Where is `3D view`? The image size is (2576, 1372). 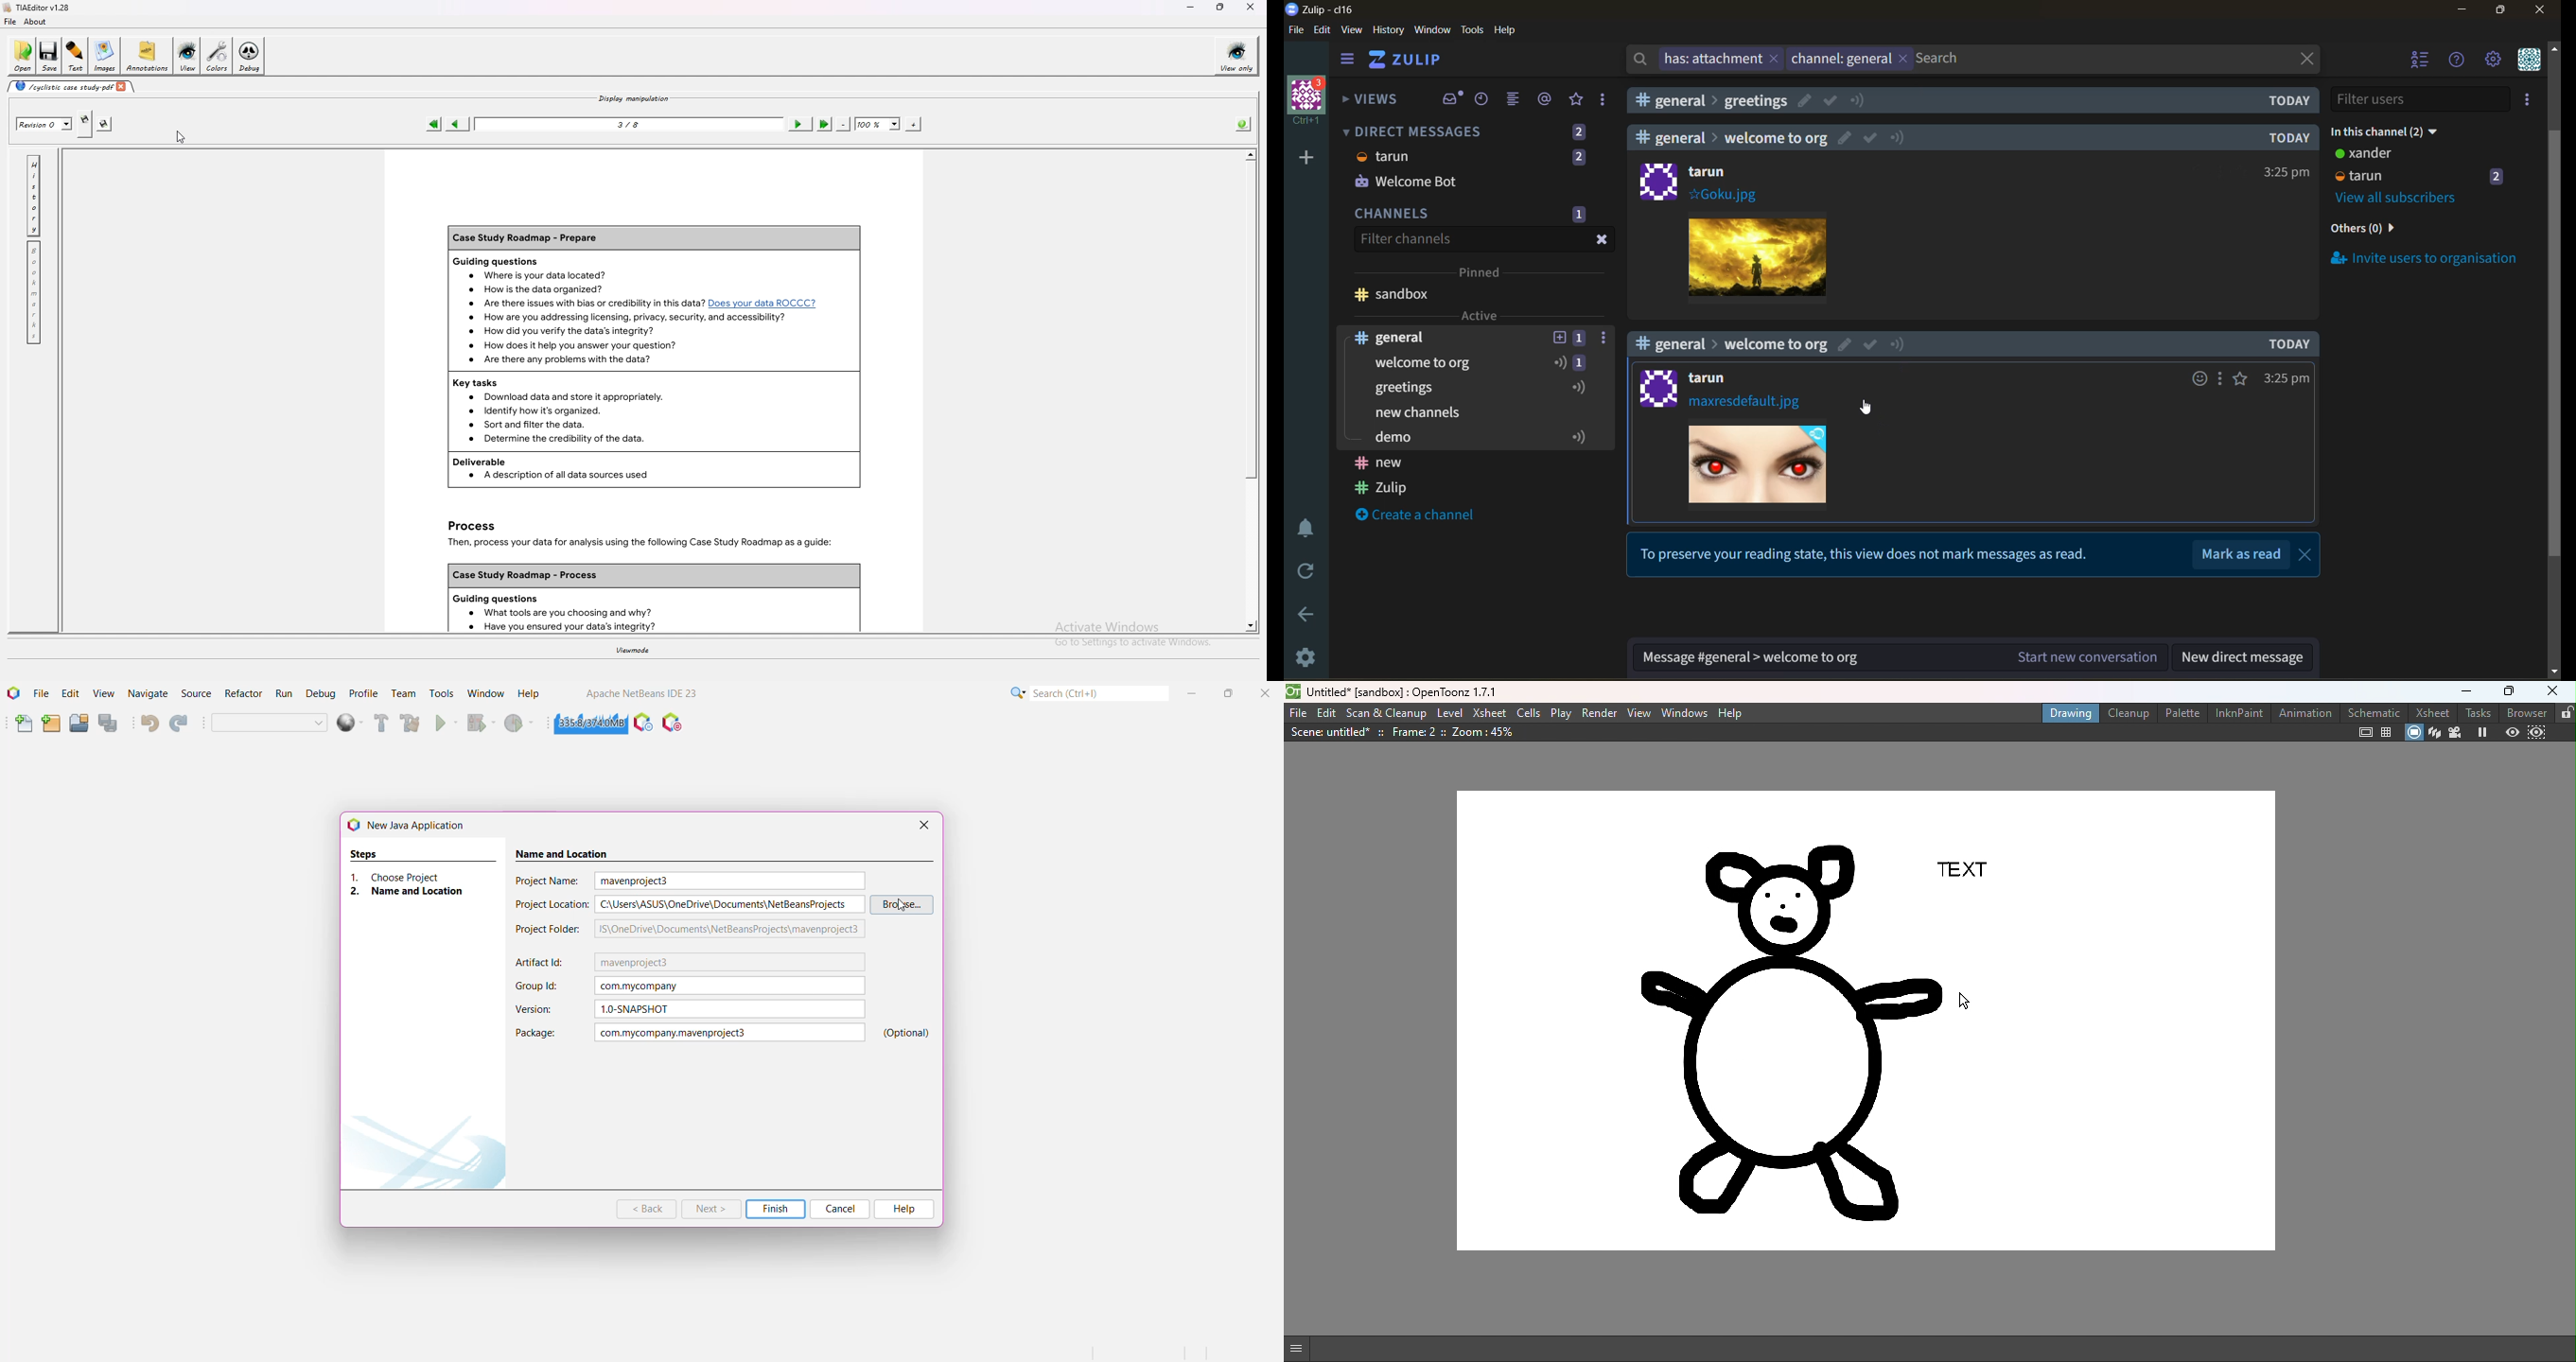
3D view is located at coordinates (2434, 733).